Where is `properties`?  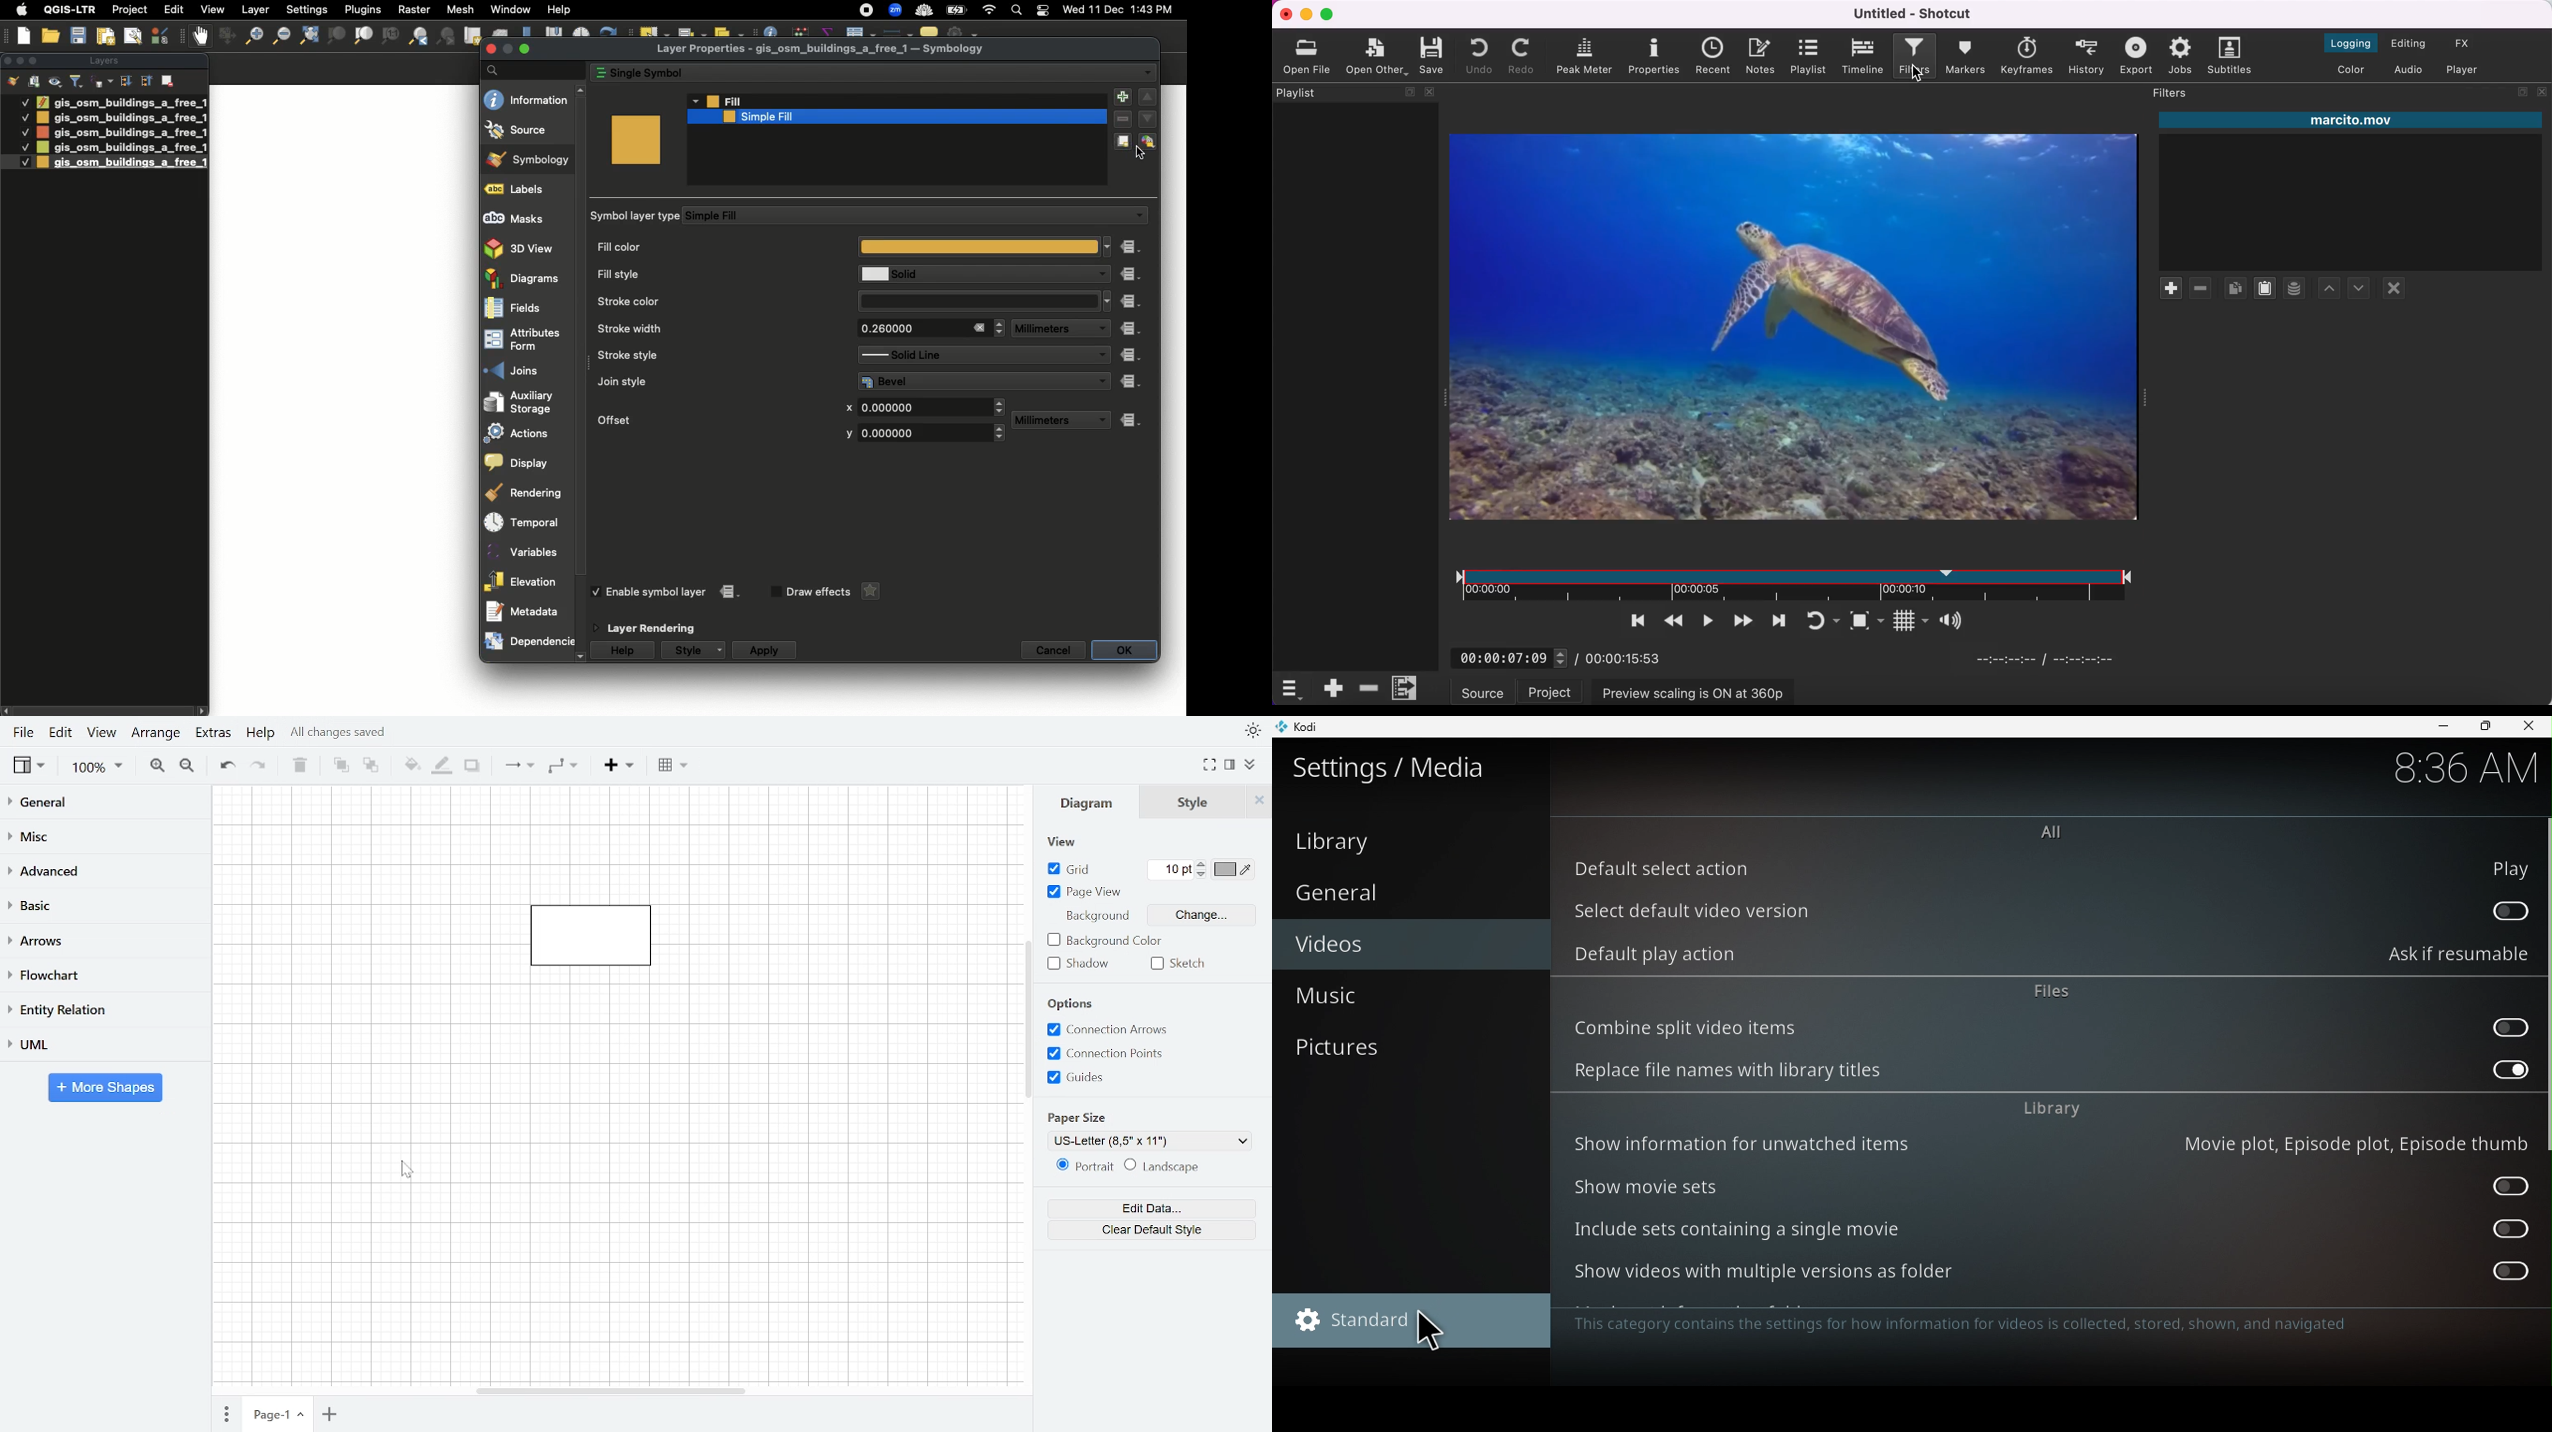
properties is located at coordinates (1654, 56).